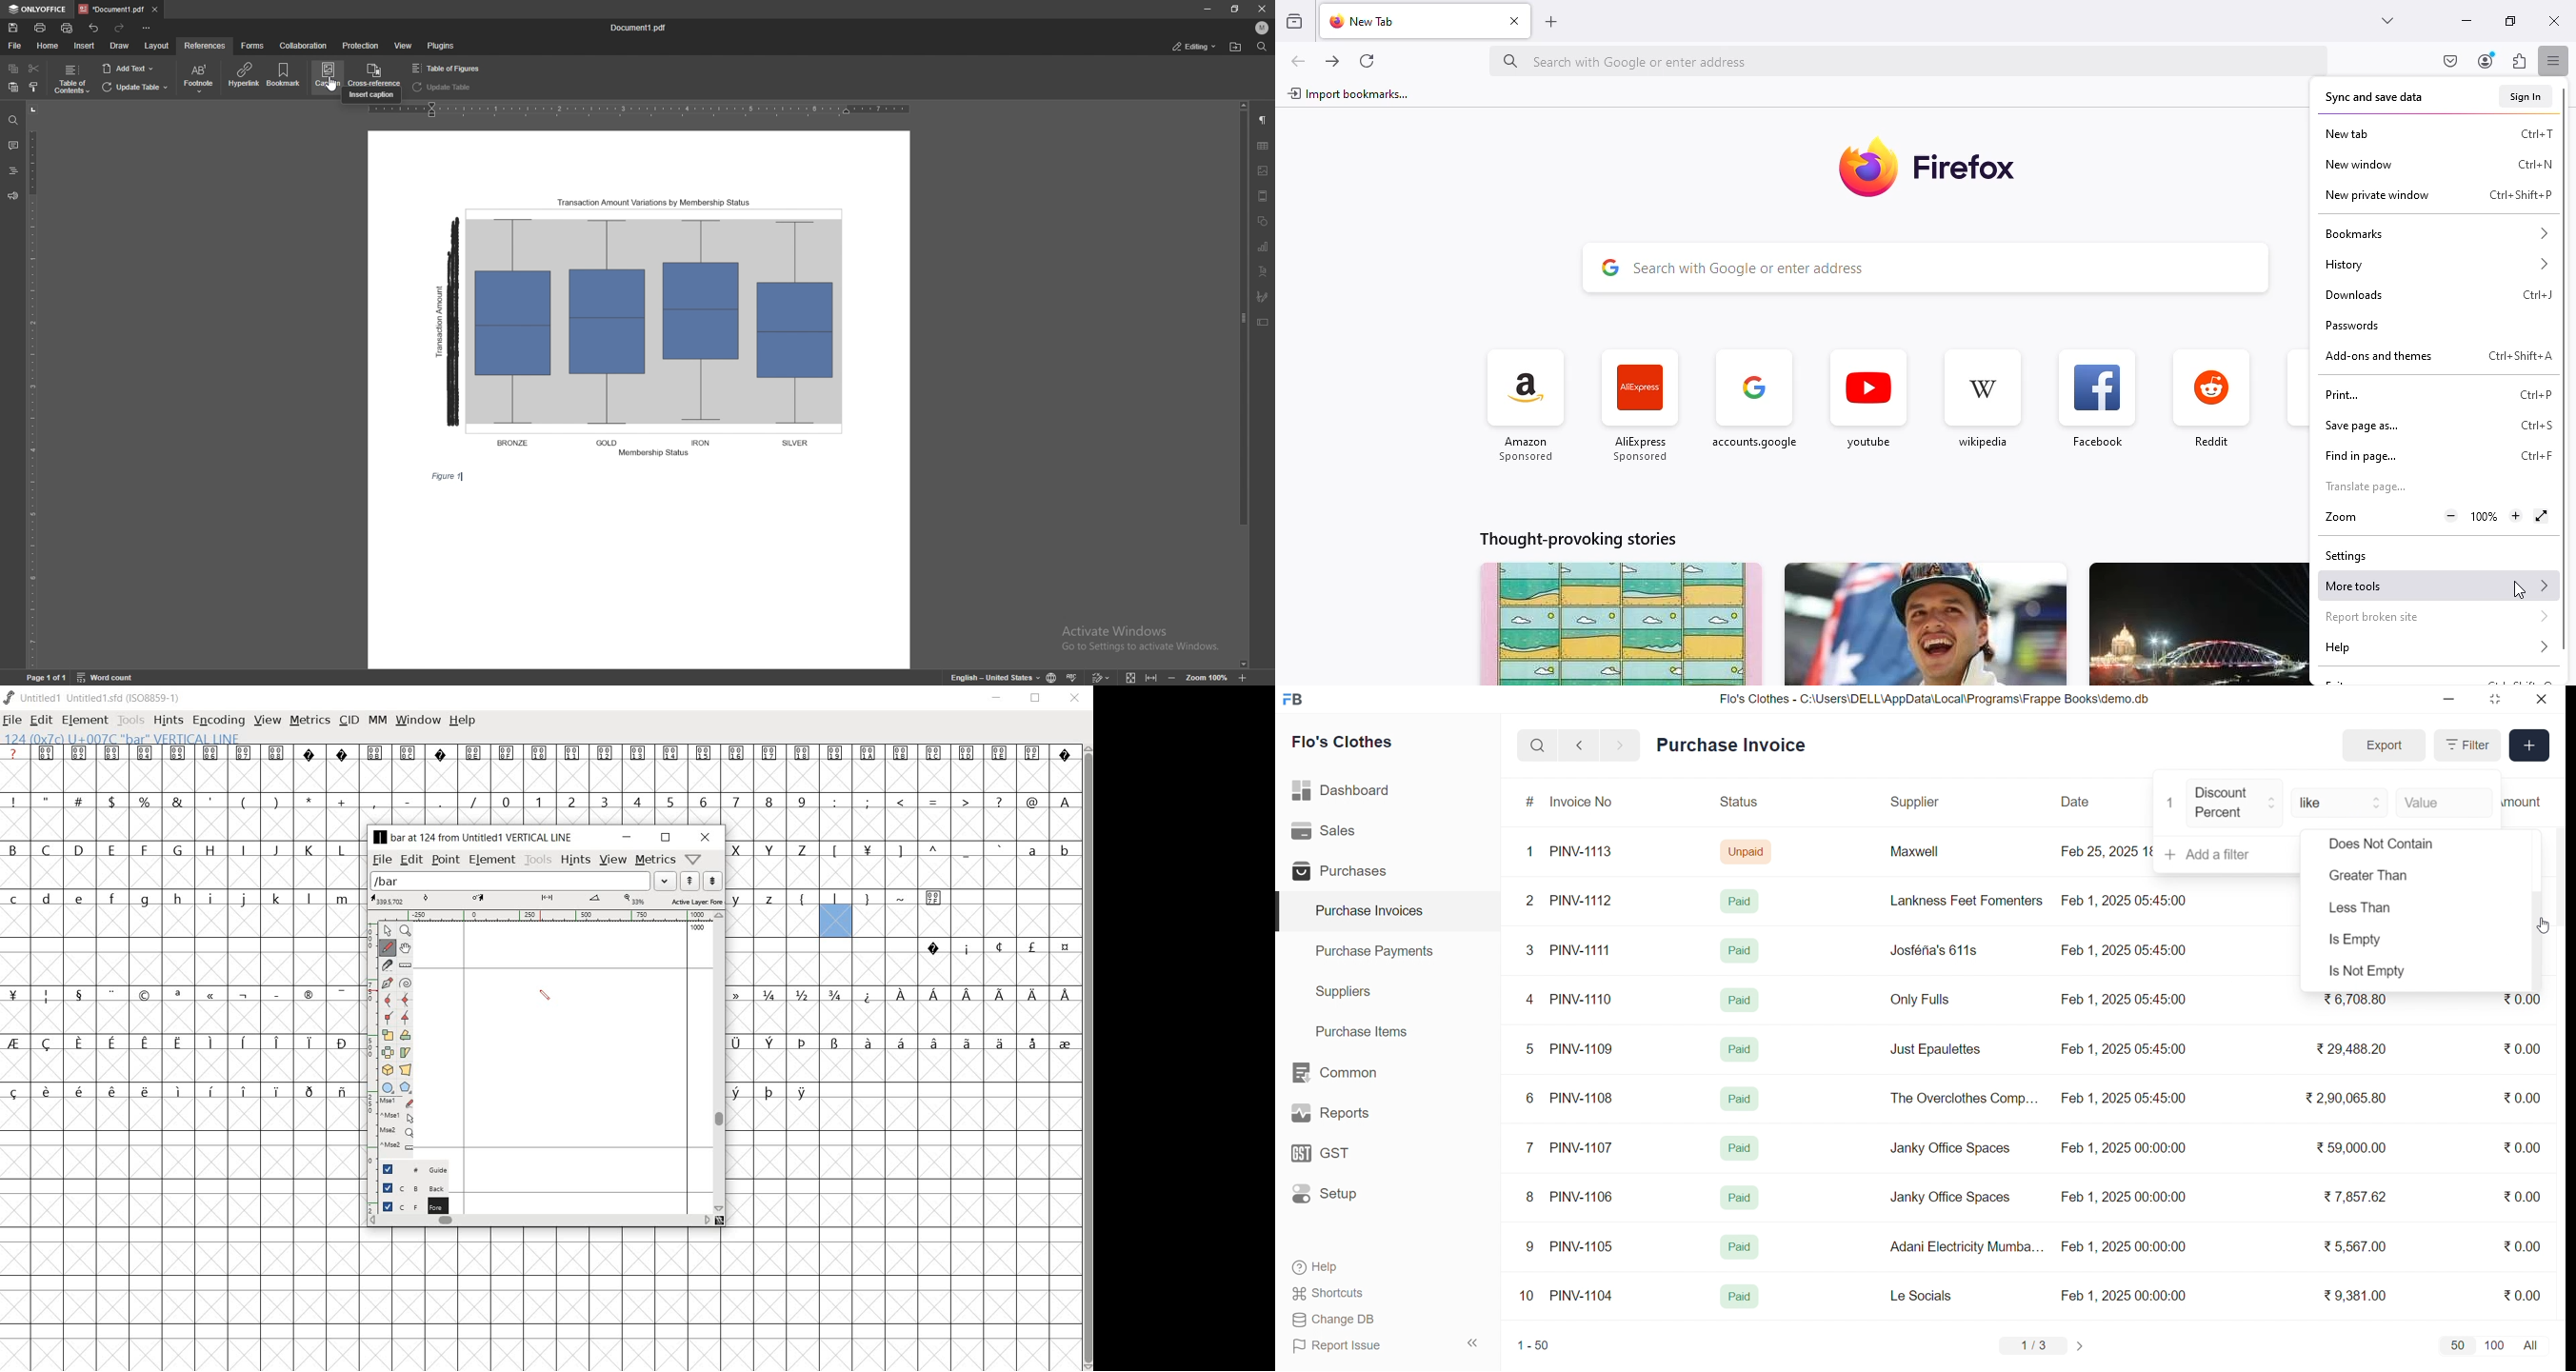 This screenshot has height=1372, width=2576. What do you see at coordinates (1640, 408) in the screenshot?
I see `AliExpress` at bounding box center [1640, 408].